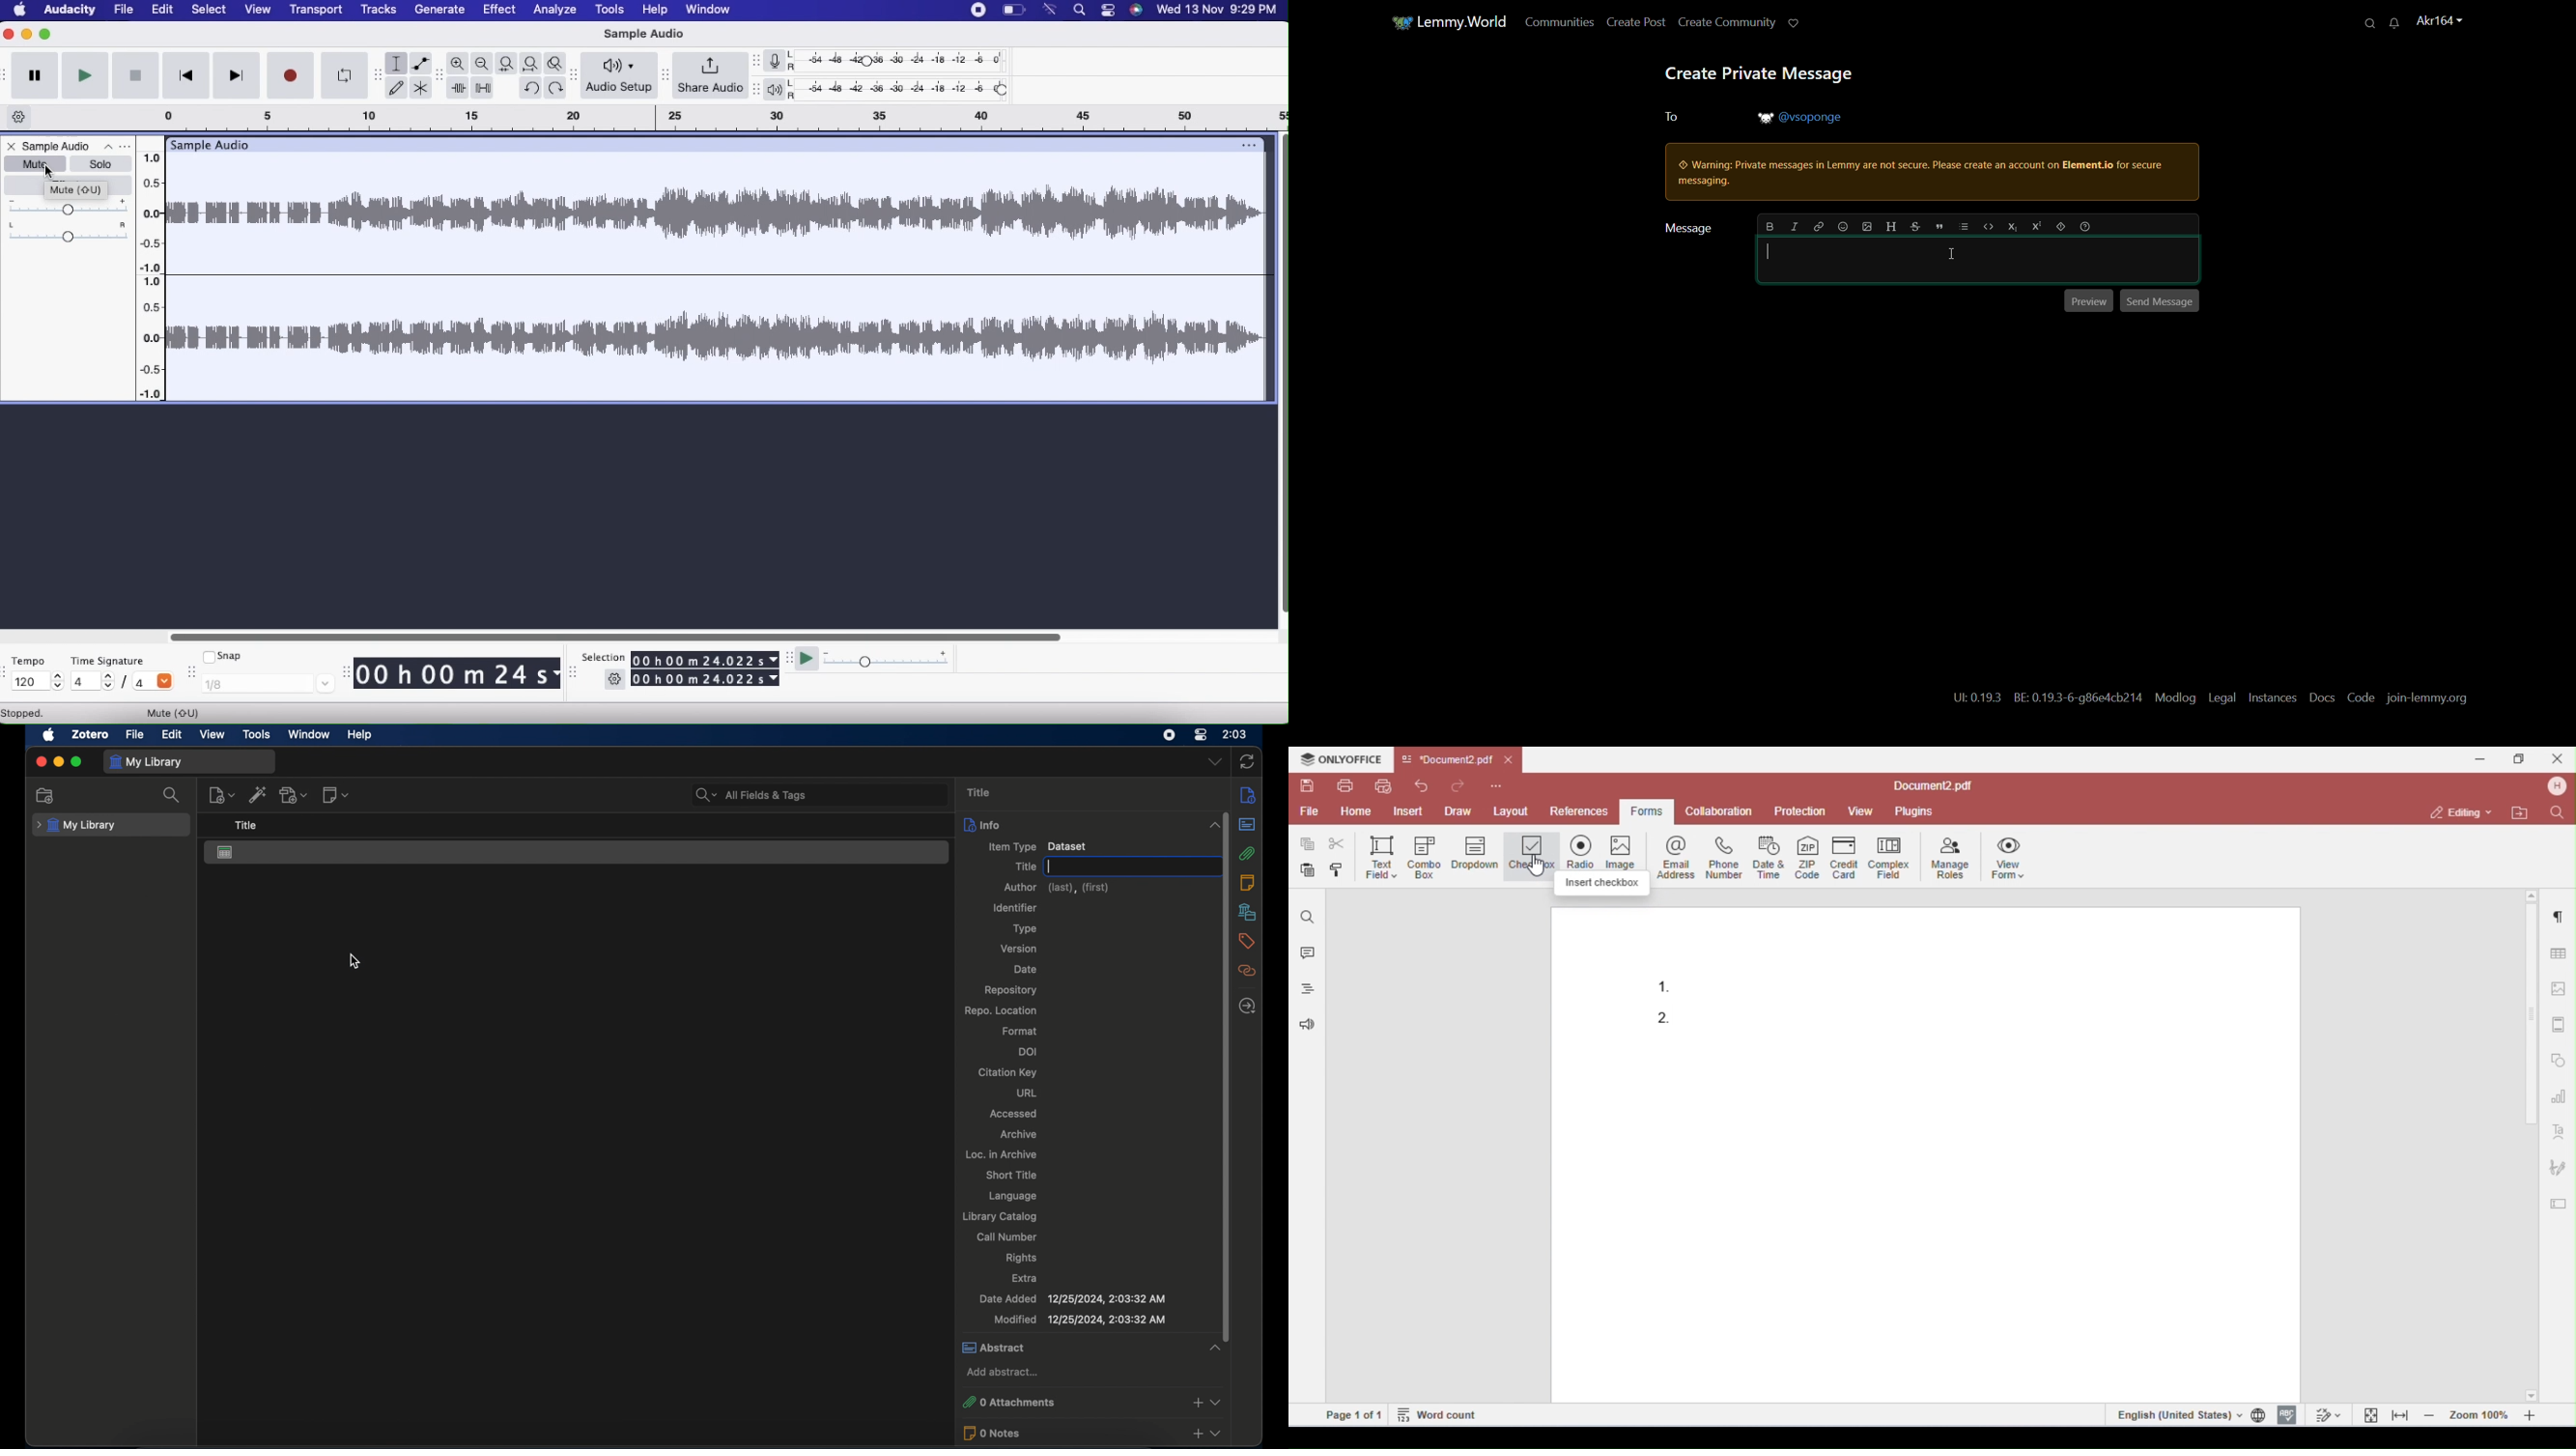  Describe the element at coordinates (750, 795) in the screenshot. I see `all fields & tags` at that location.